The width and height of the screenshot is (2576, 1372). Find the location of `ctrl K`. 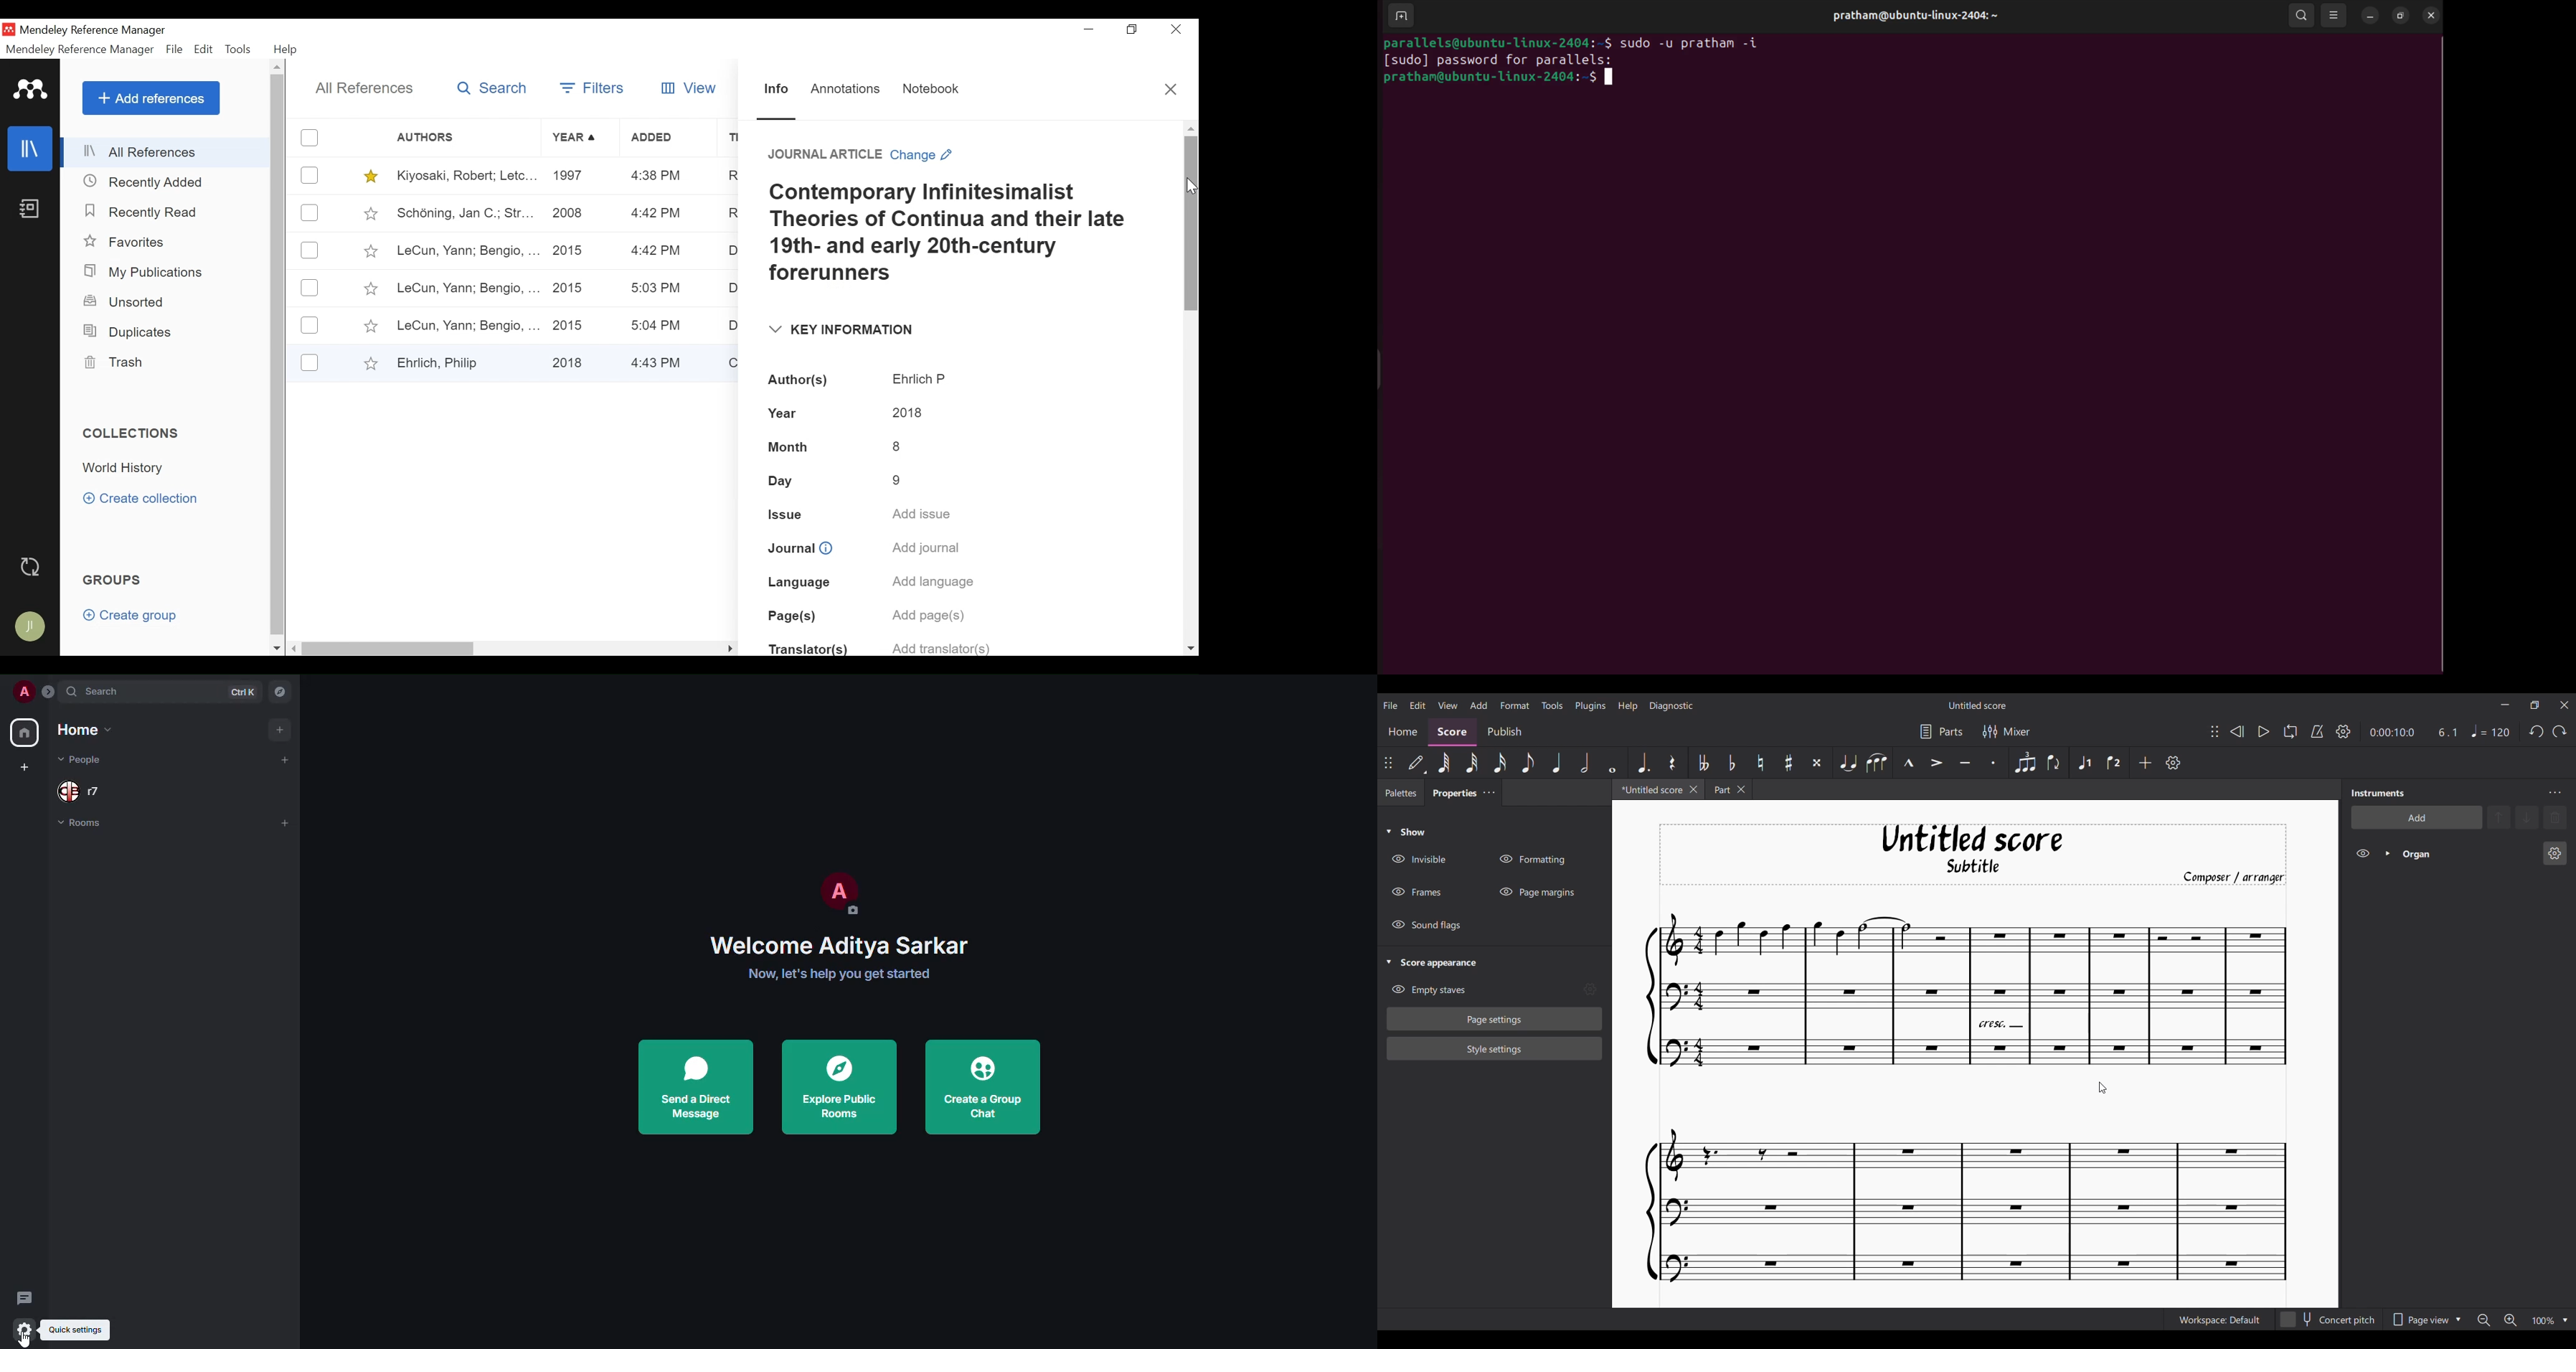

ctrl K is located at coordinates (244, 692).